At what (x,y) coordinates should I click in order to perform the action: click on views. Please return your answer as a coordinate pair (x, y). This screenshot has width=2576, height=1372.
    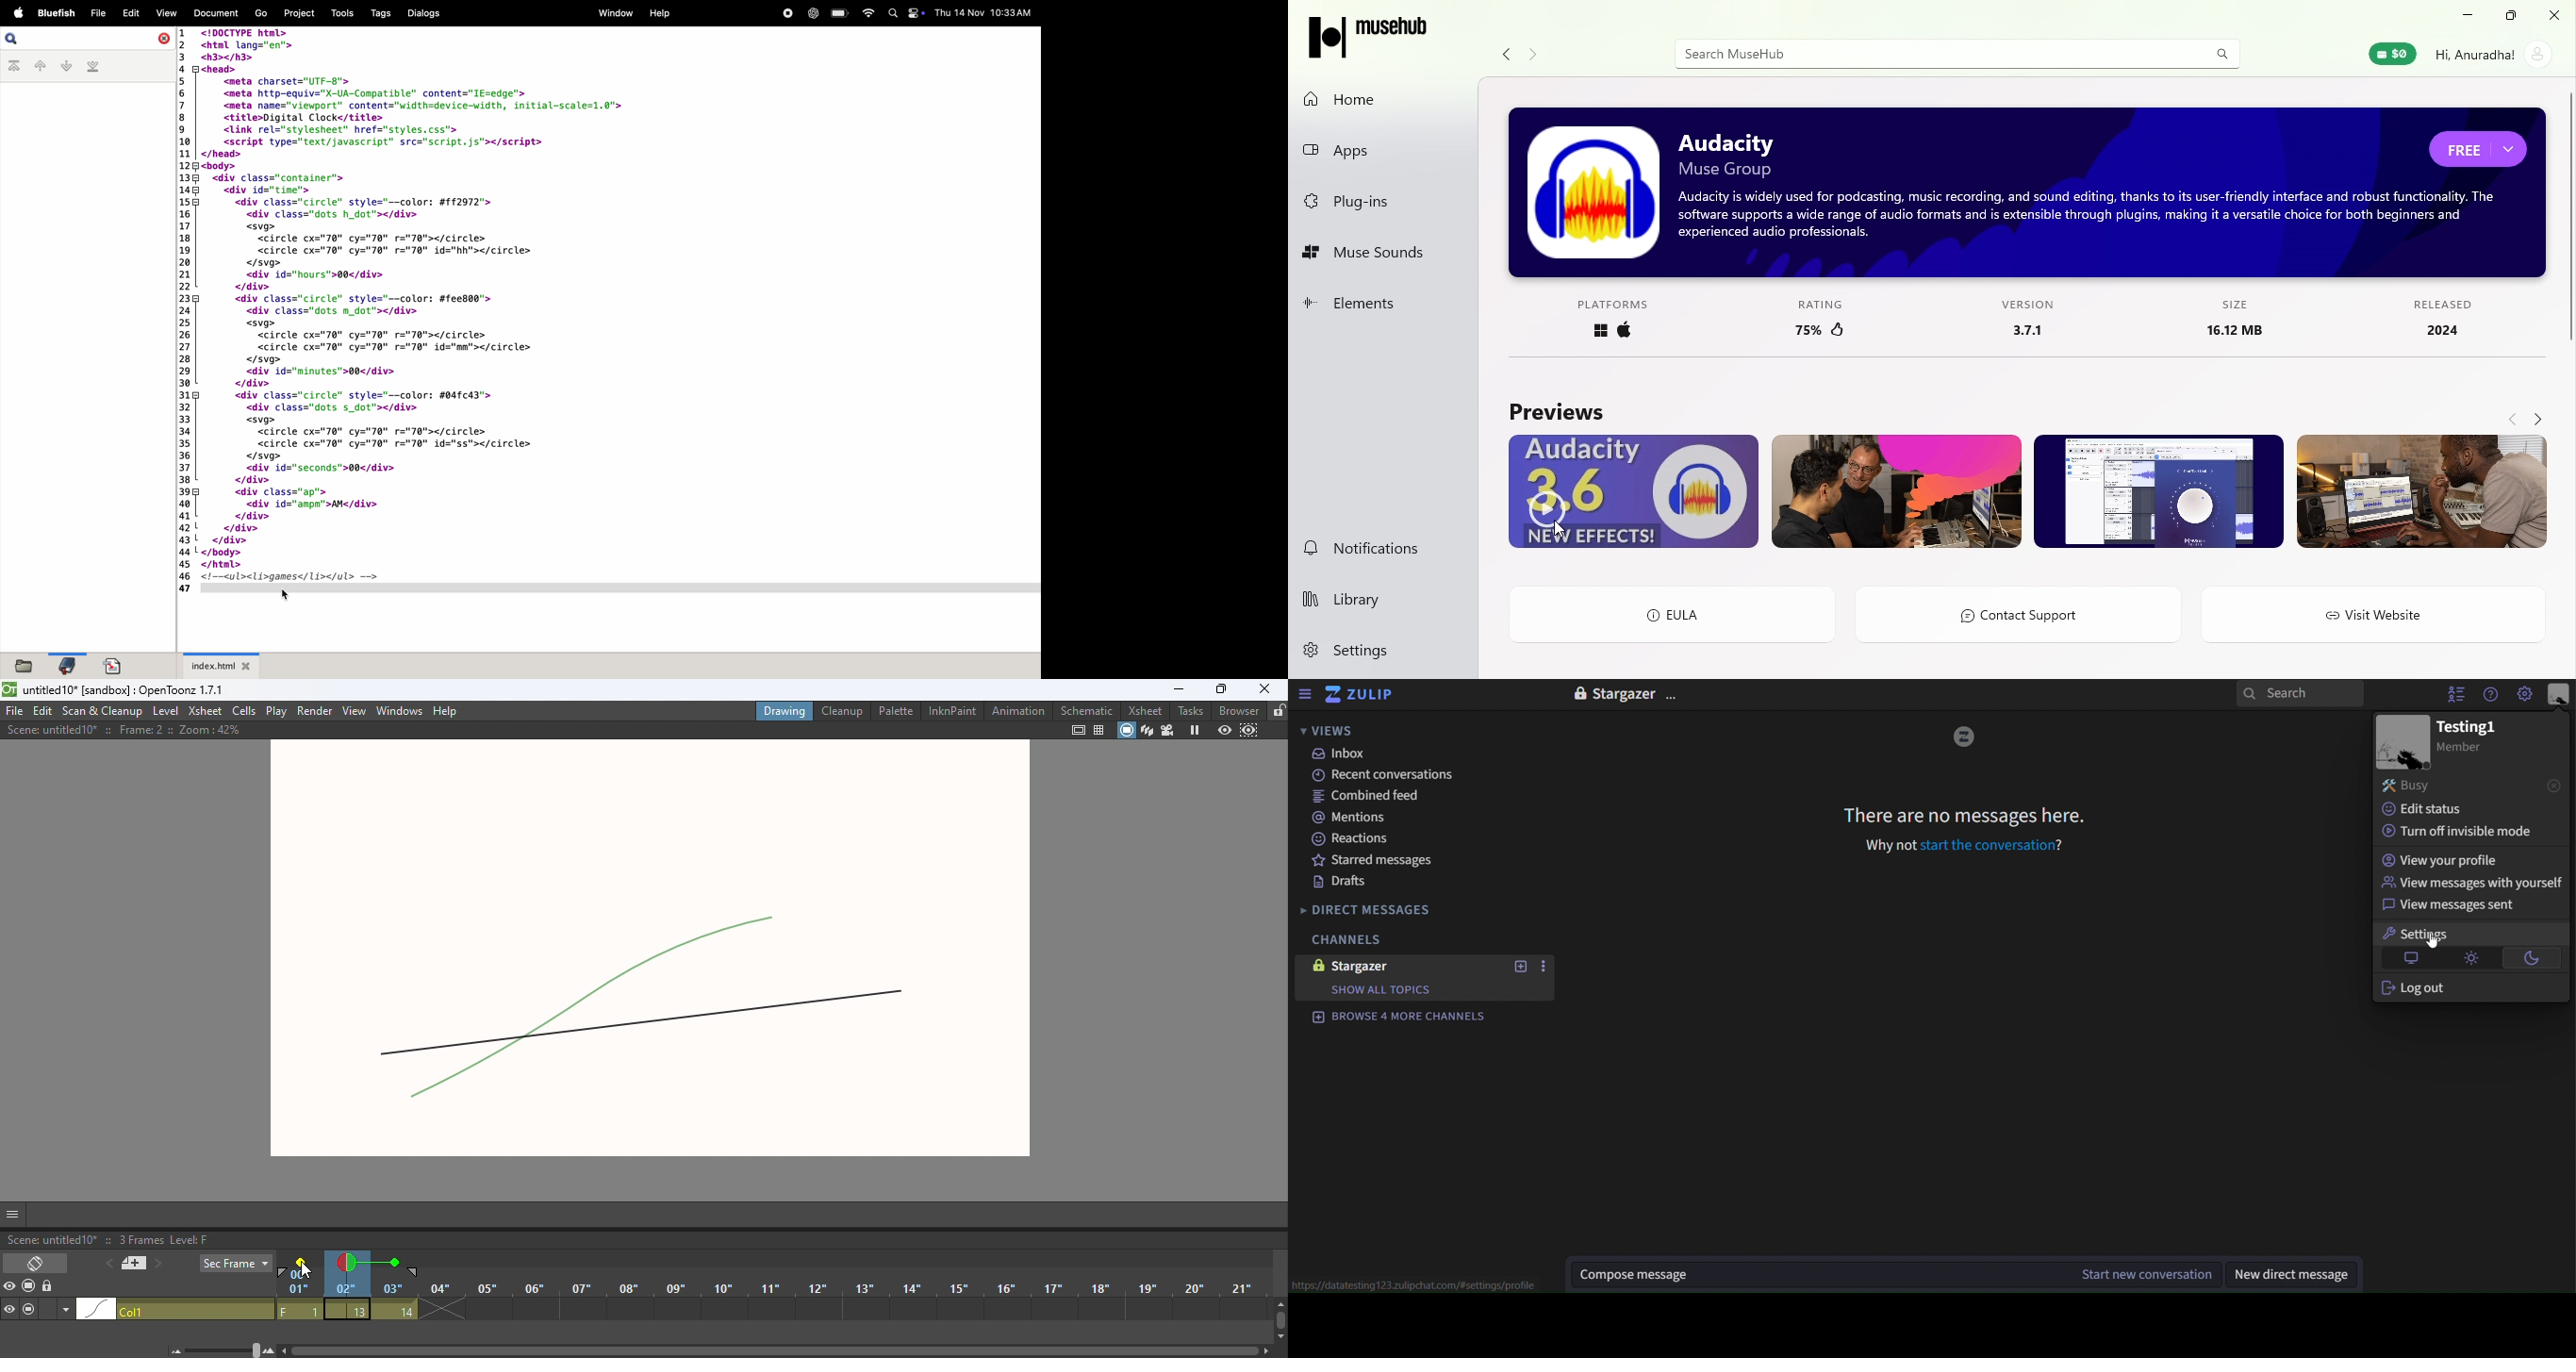
    Looking at the image, I should click on (1327, 731).